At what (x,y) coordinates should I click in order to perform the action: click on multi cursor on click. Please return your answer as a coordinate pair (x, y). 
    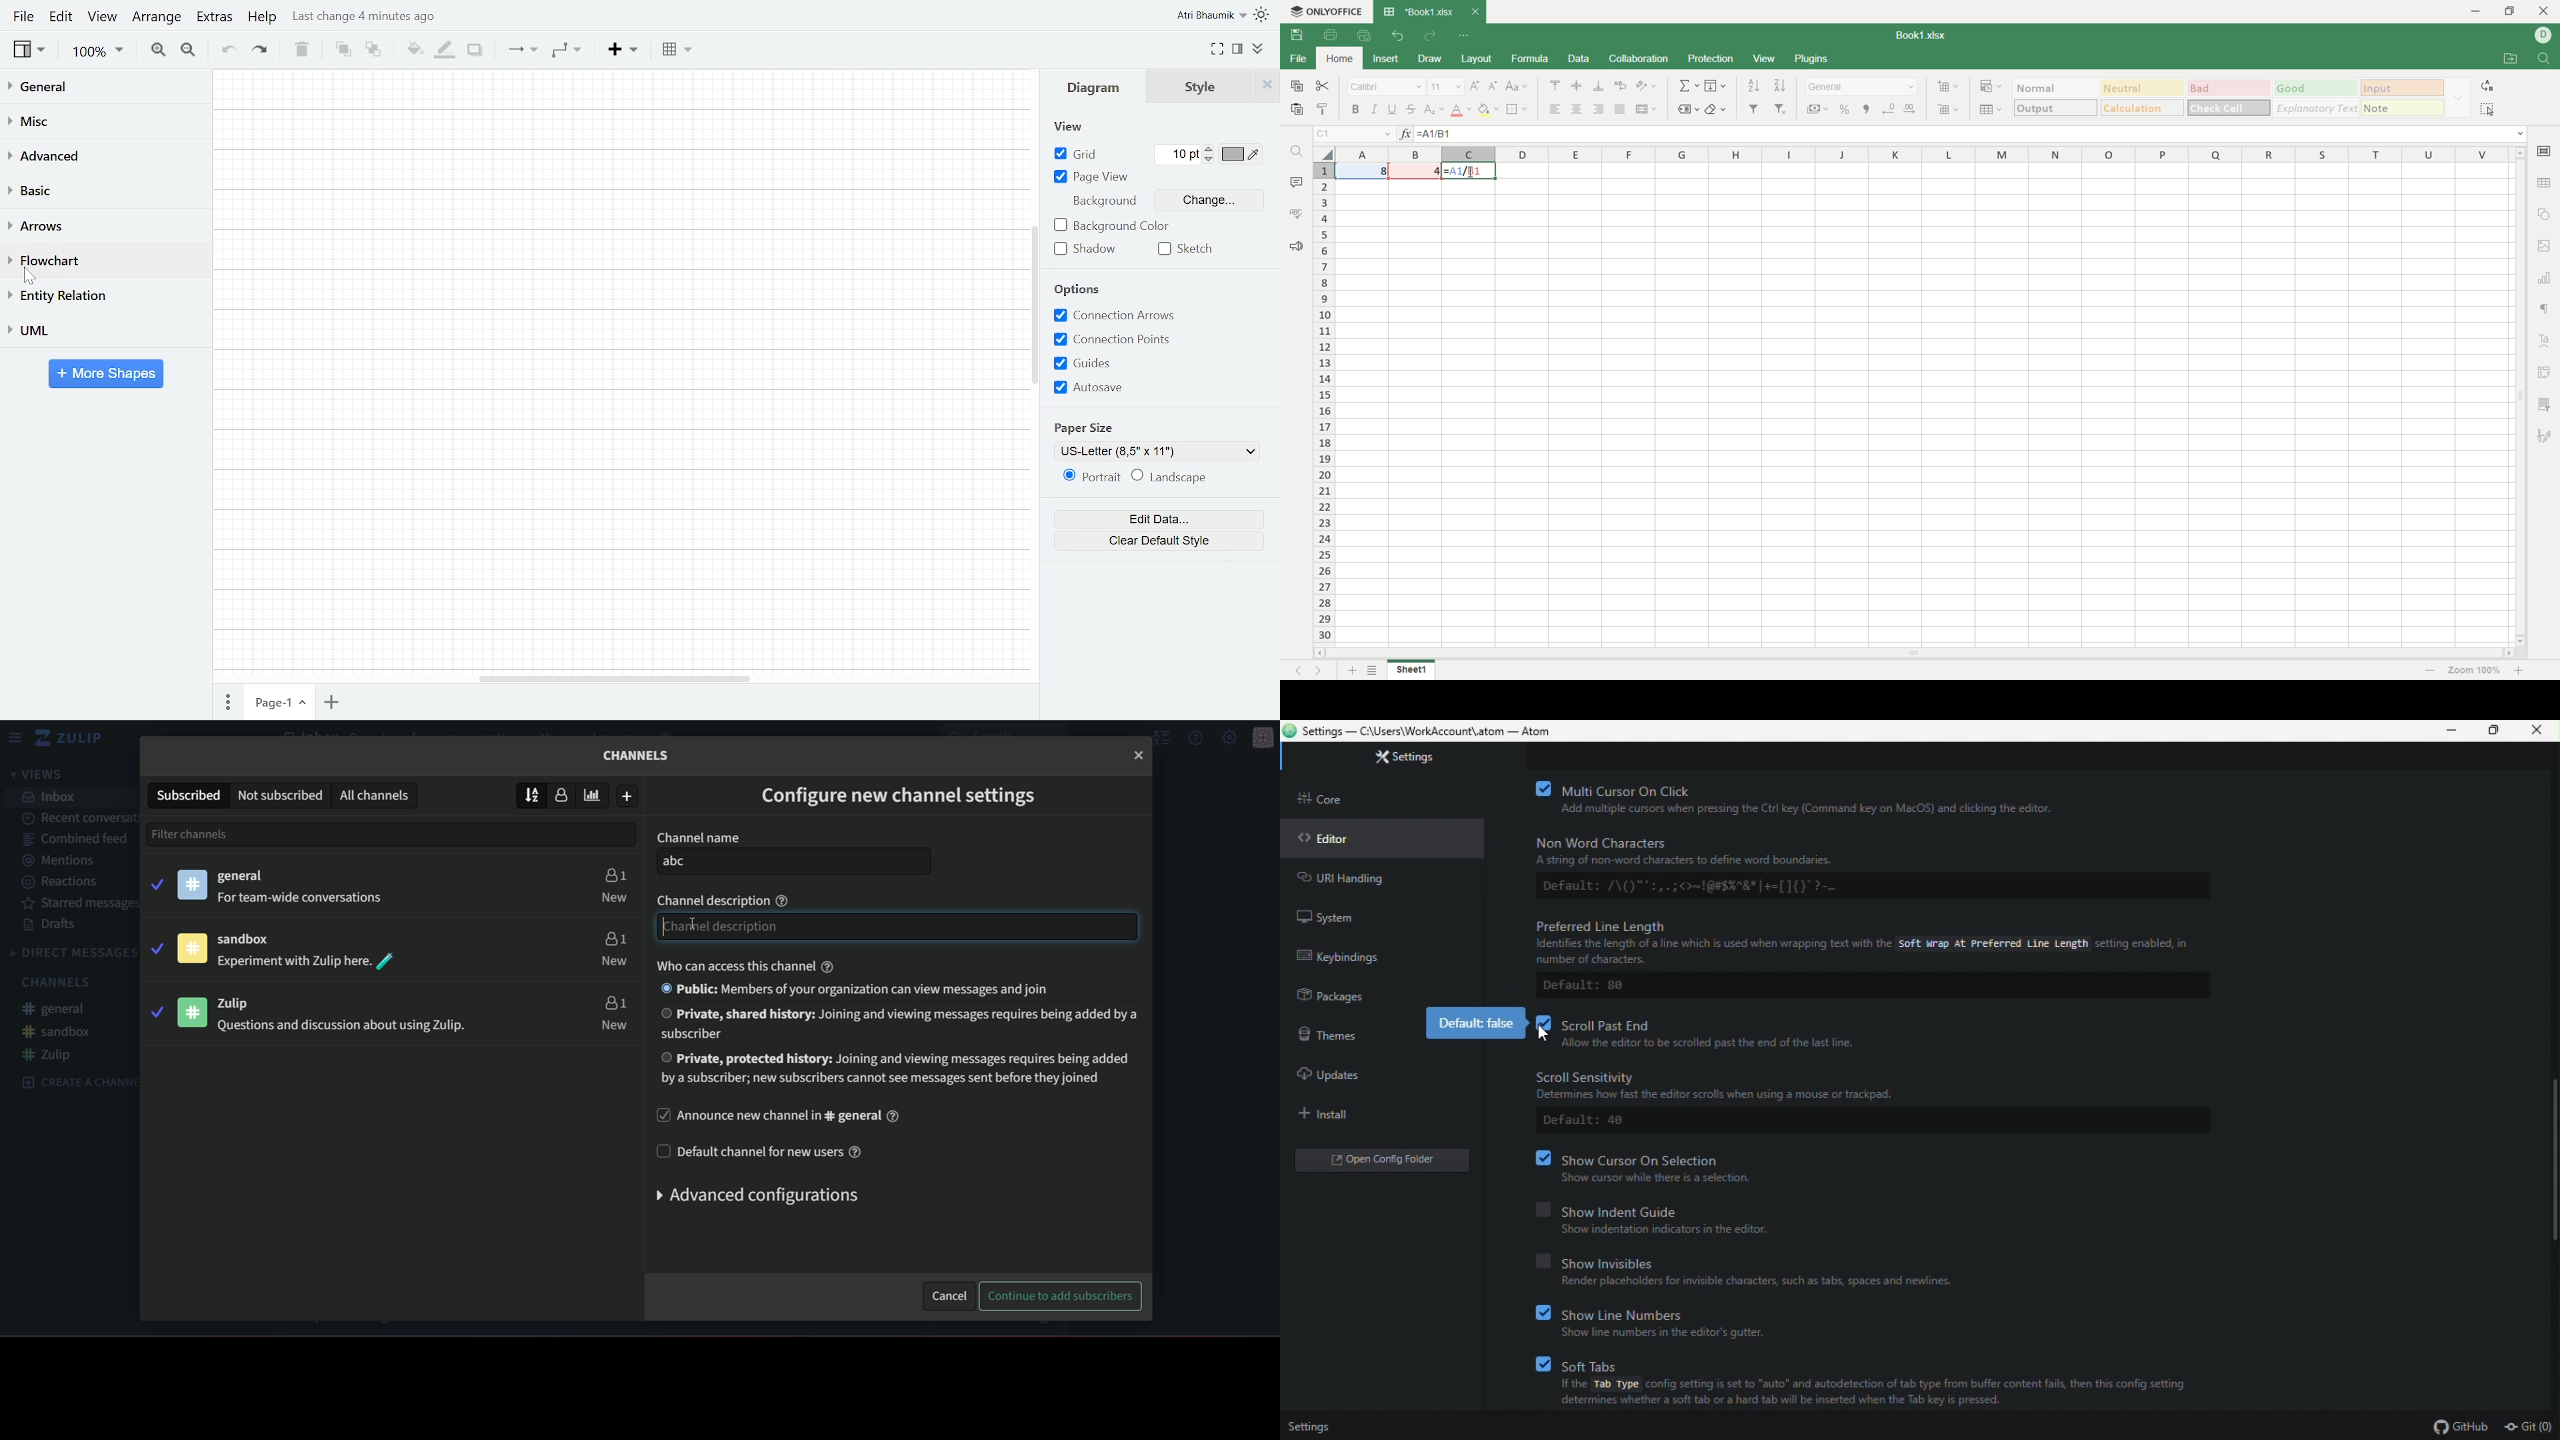
    Looking at the image, I should click on (1810, 789).